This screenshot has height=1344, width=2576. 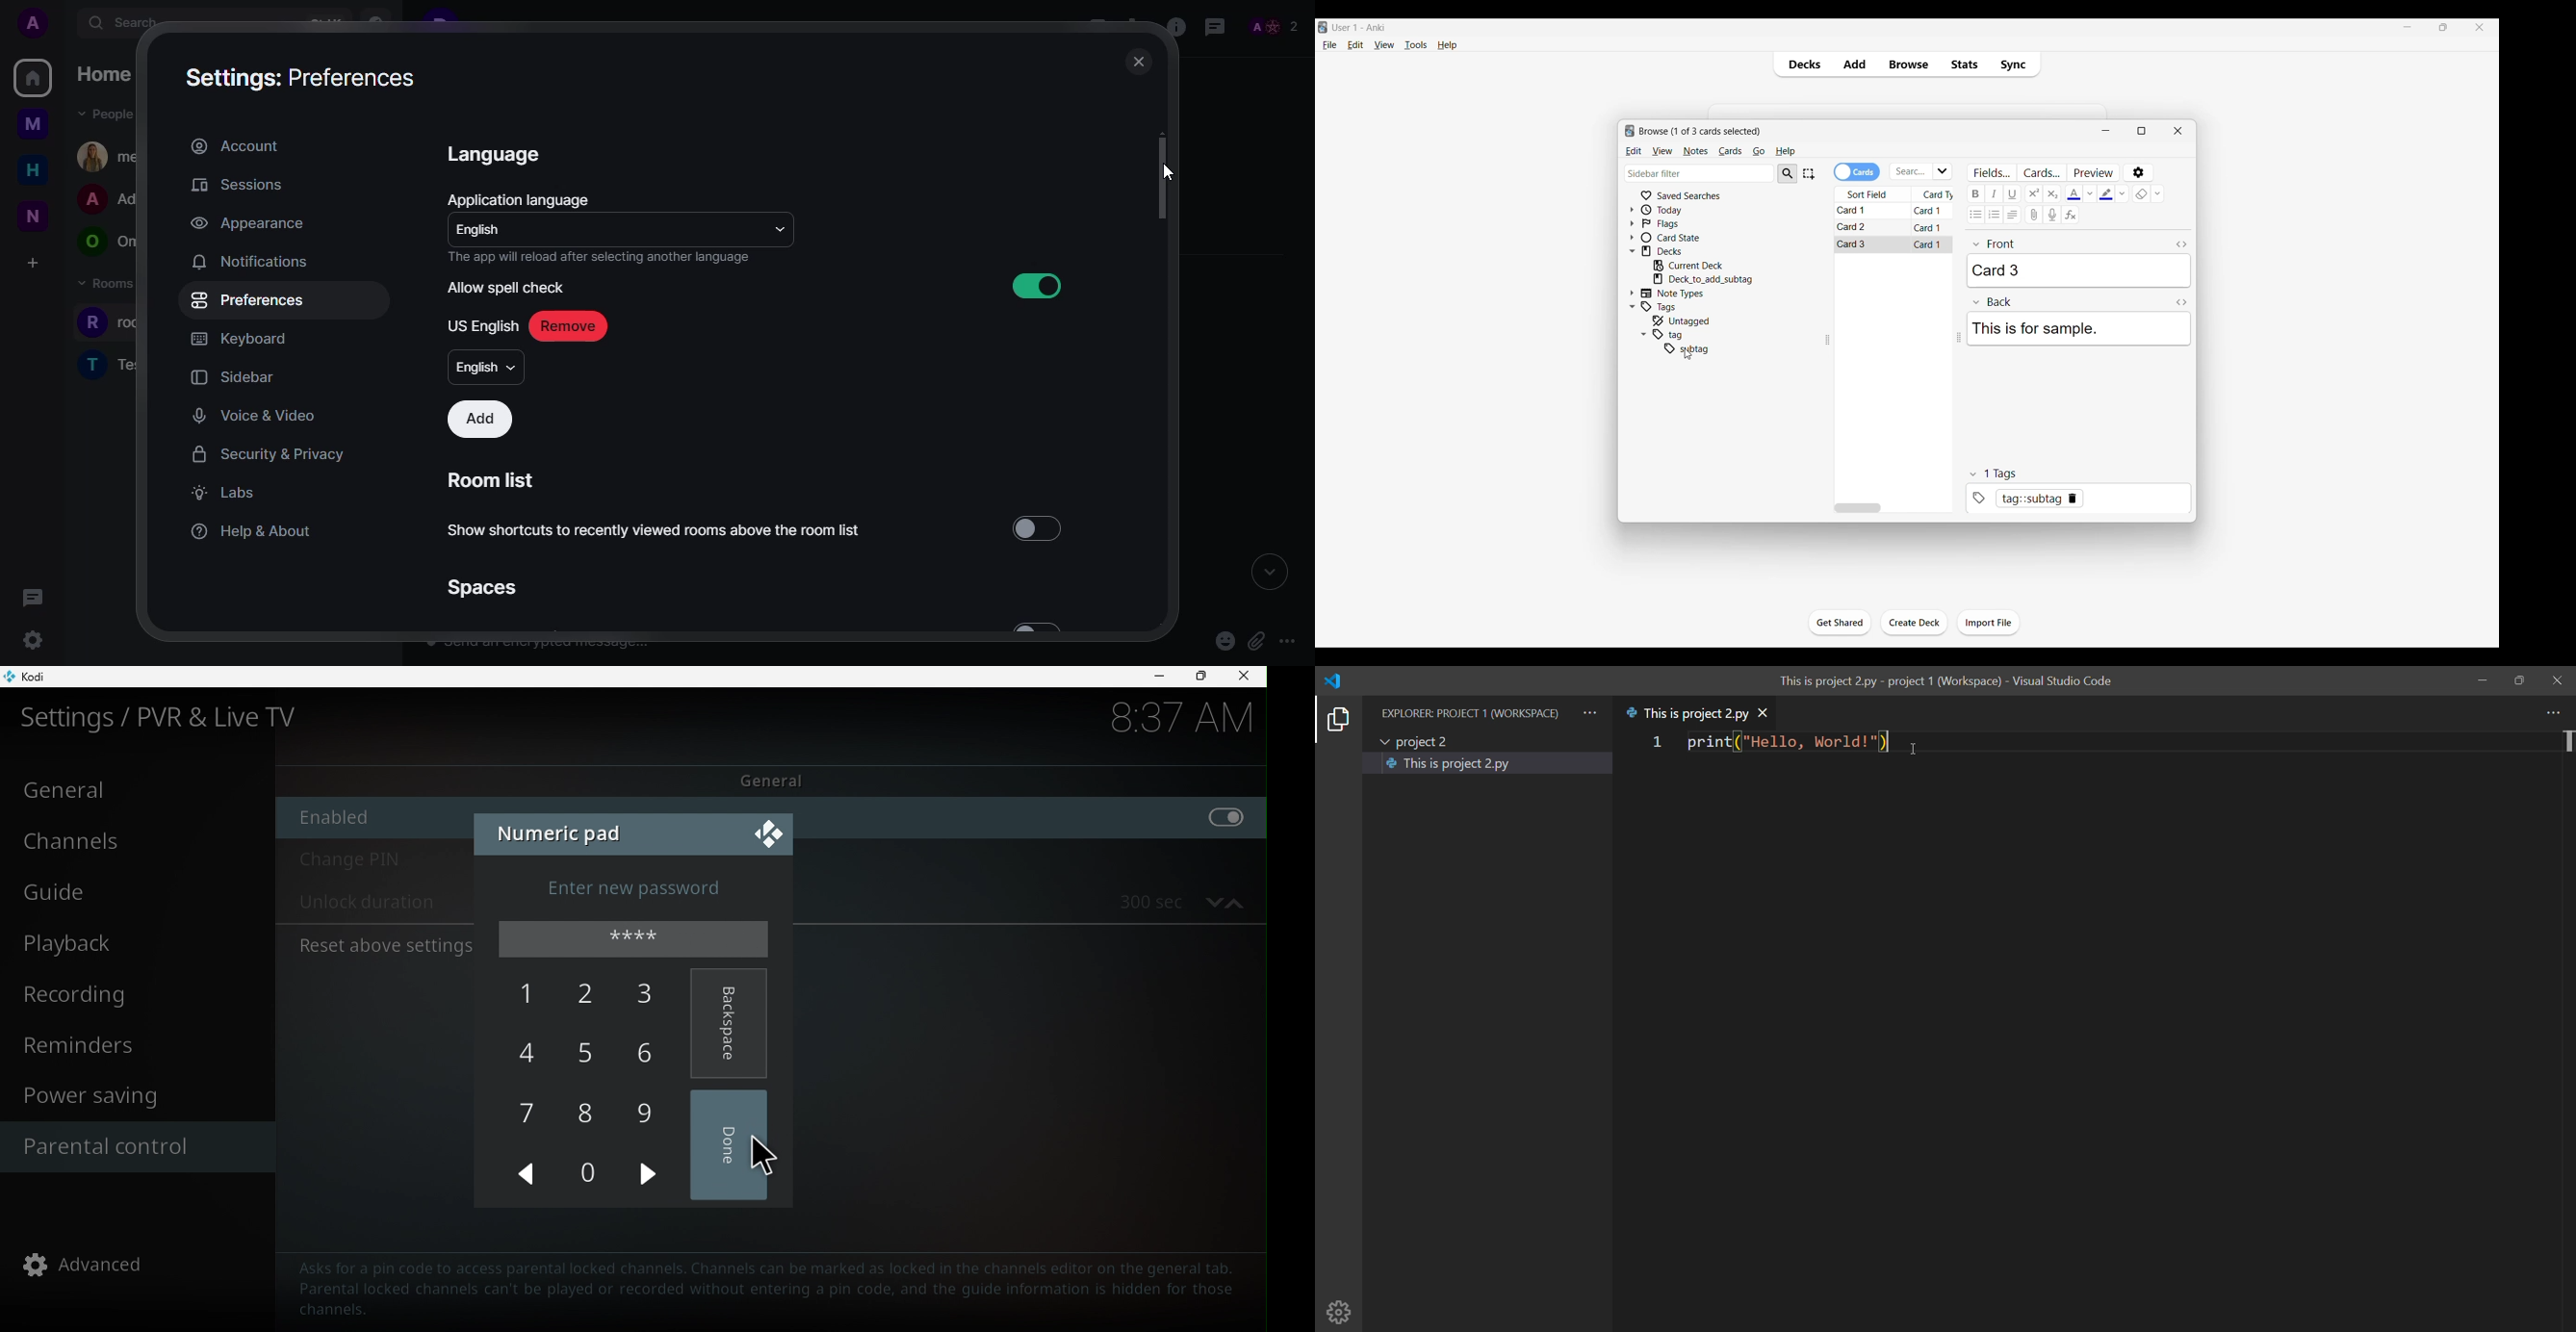 I want to click on Card 2, so click(x=1854, y=227).